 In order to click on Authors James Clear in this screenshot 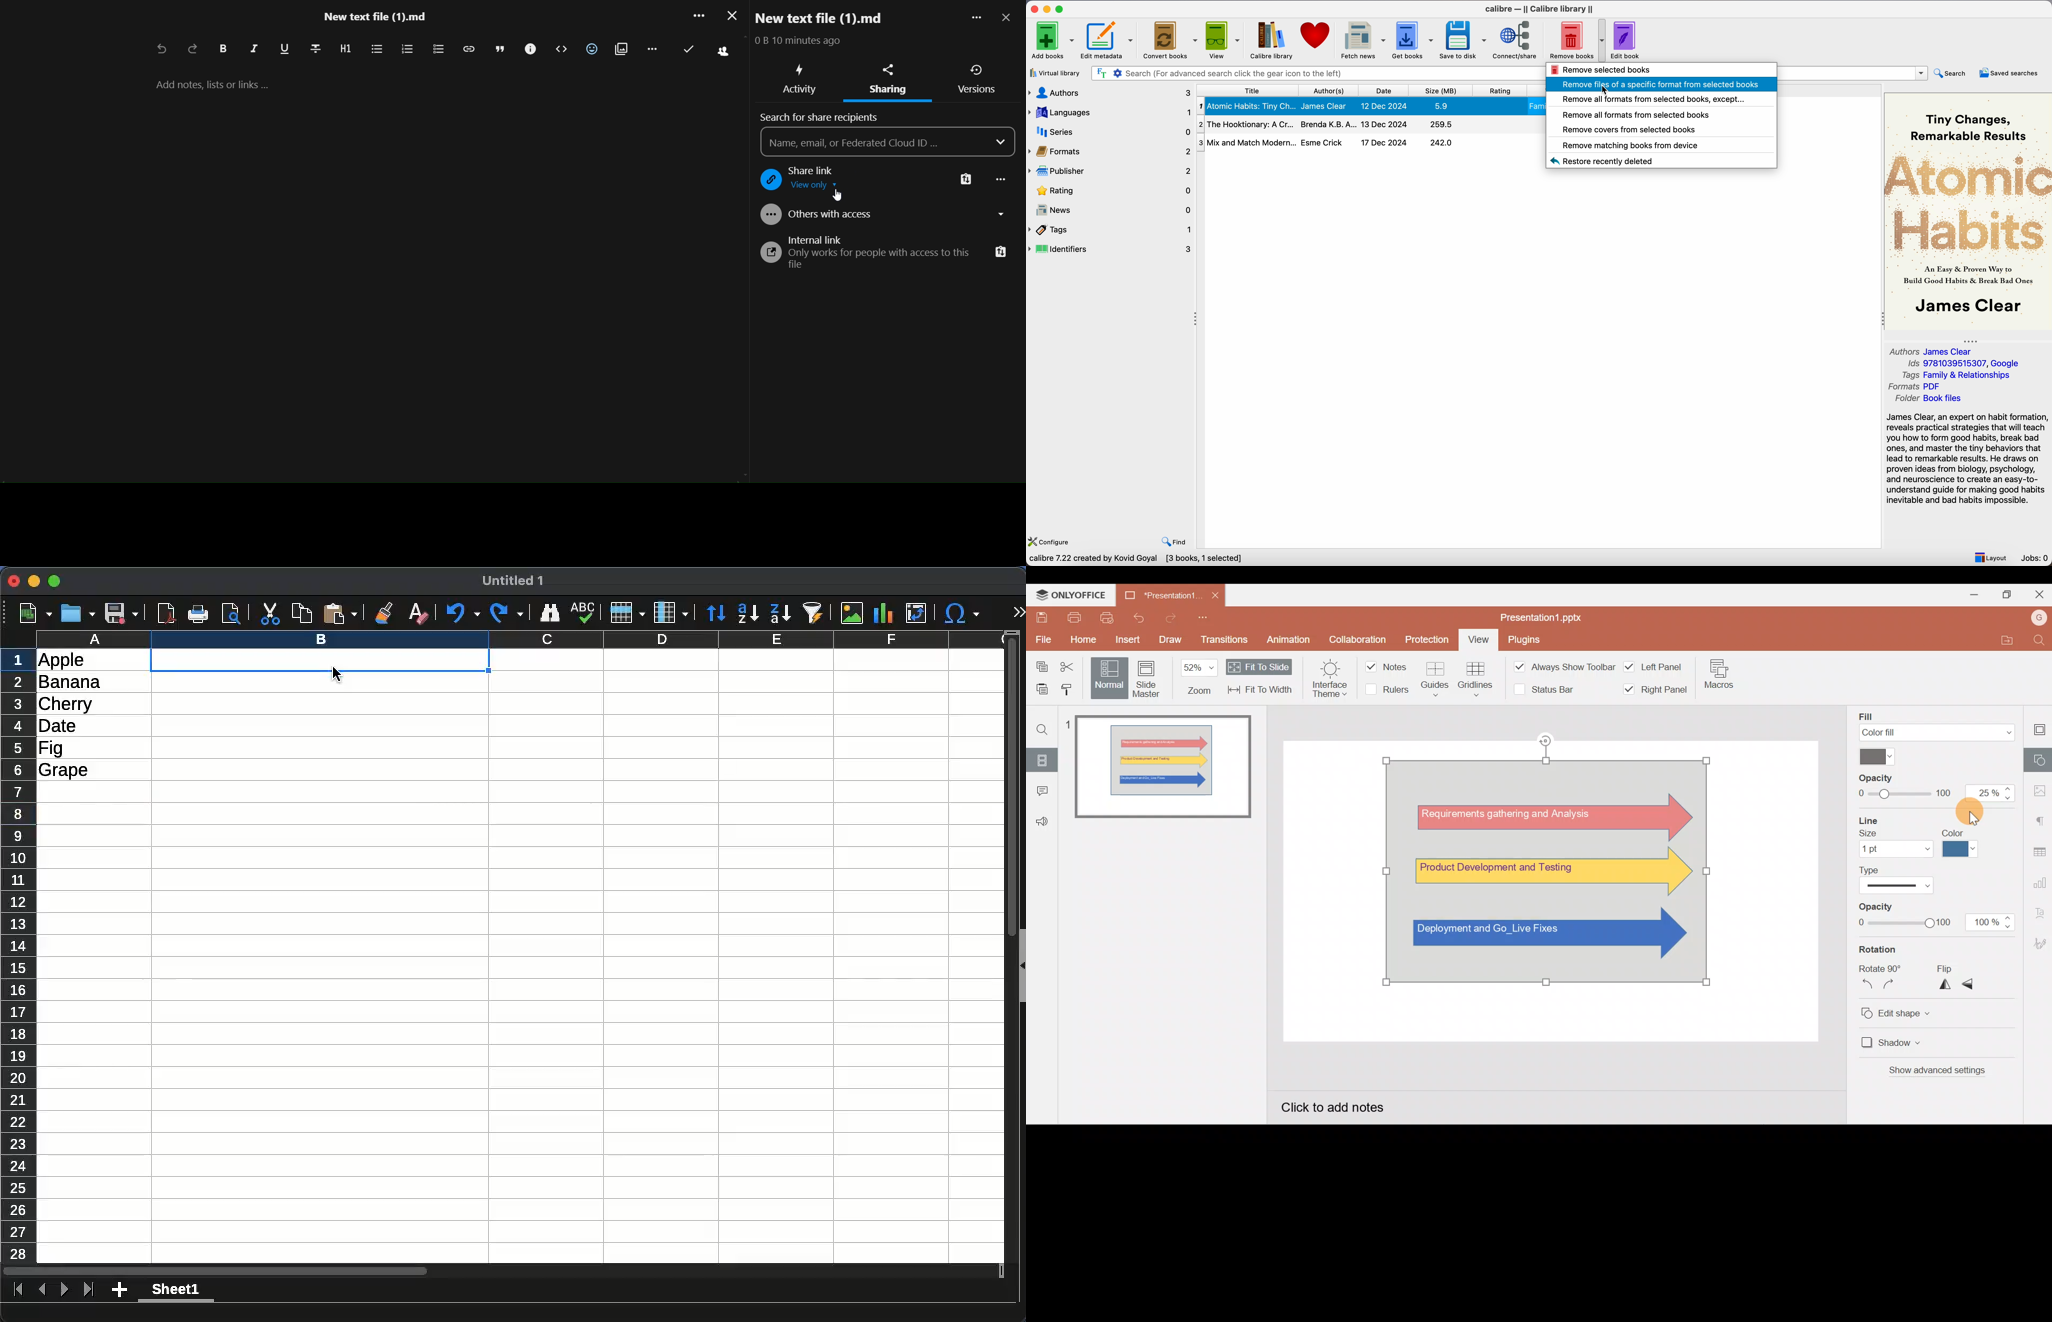, I will do `click(1926, 351)`.